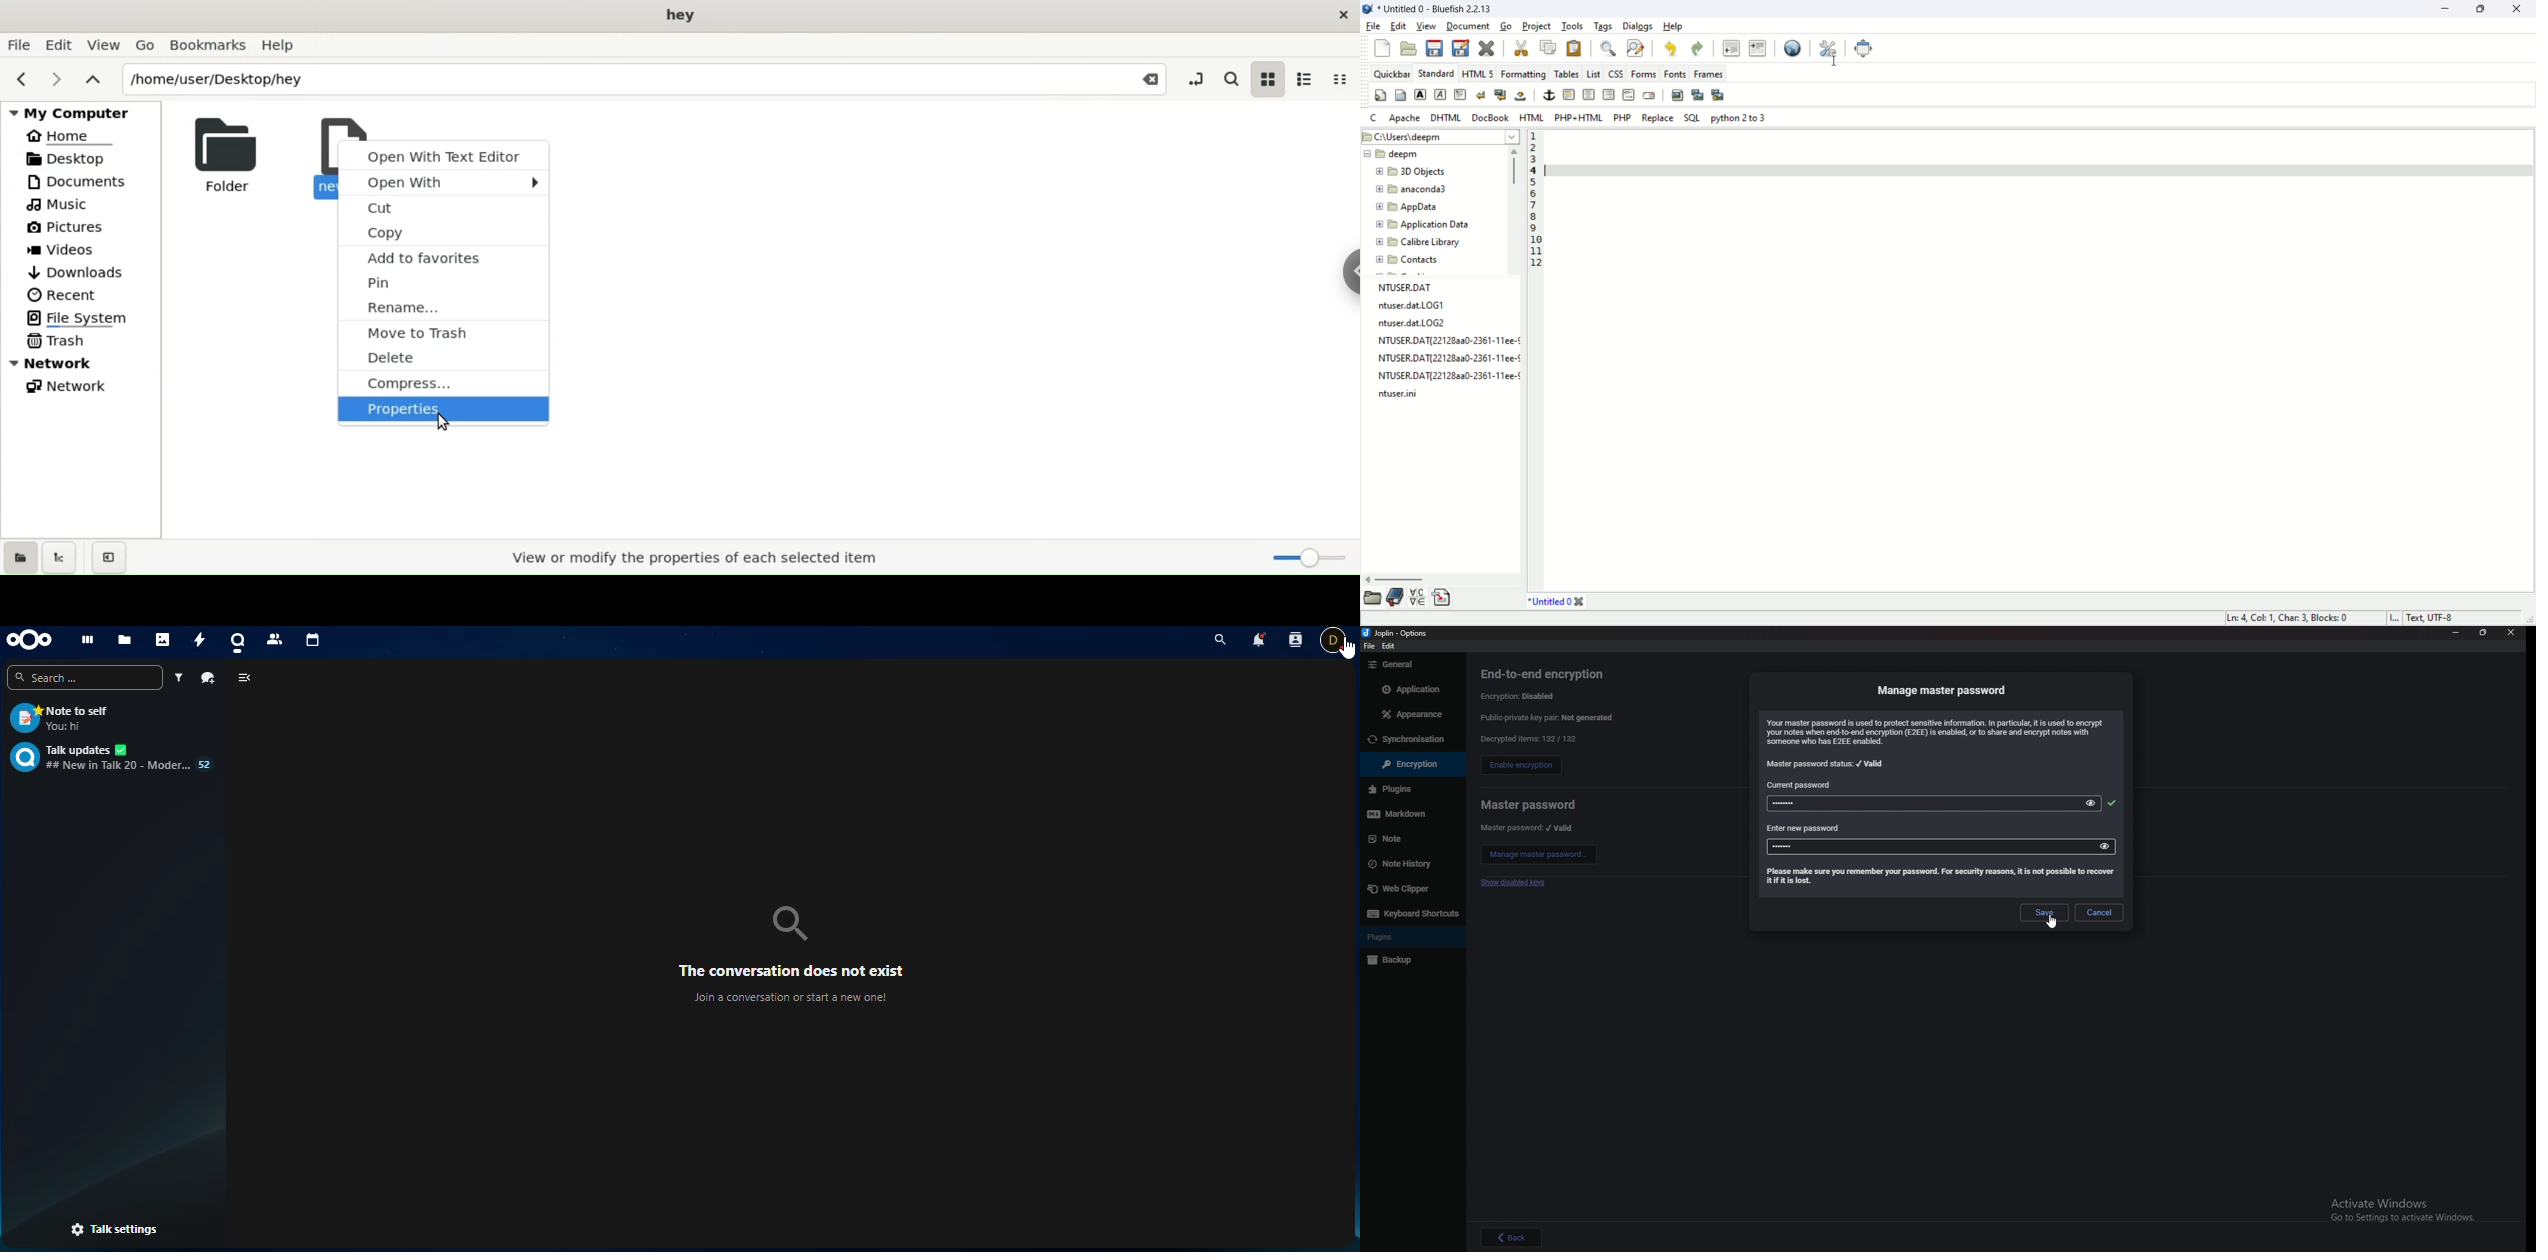 This screenshot has width=2548, height=1260. Describe the element at coordinates (1417, 598) in the screenshot. I see `insert special character` at that location.